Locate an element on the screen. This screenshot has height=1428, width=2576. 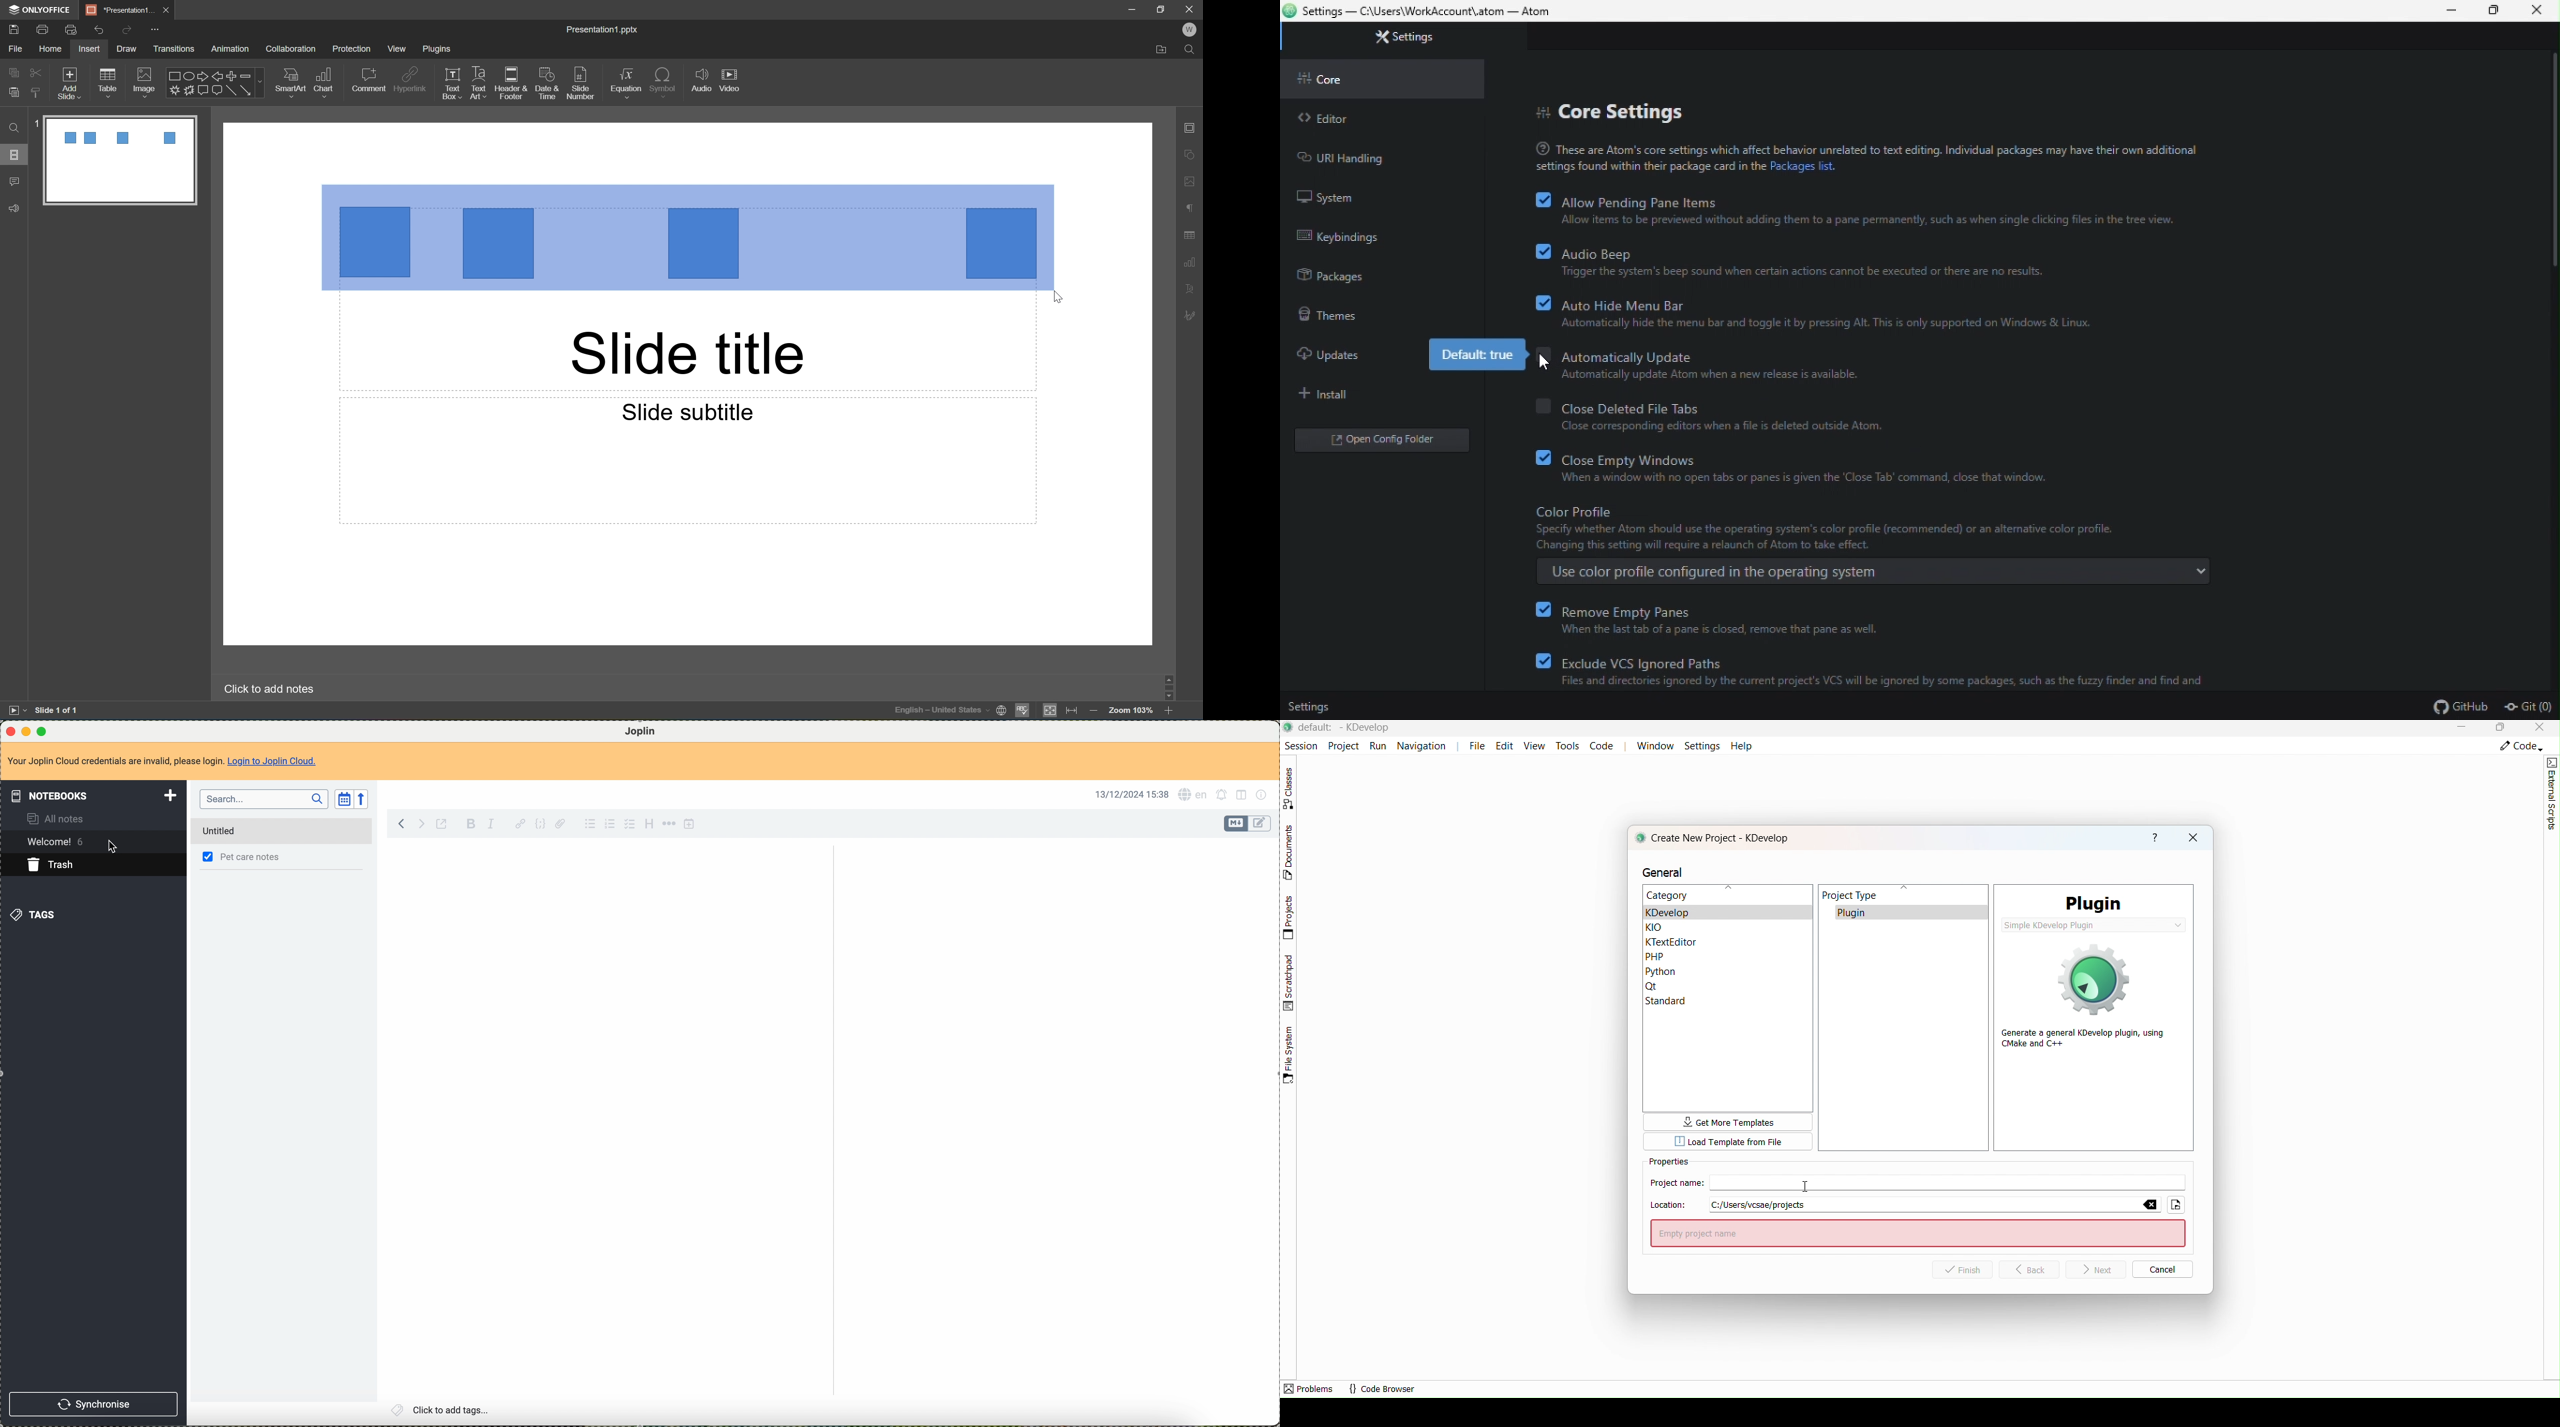
notebooks is located at coordinates (93, 794).